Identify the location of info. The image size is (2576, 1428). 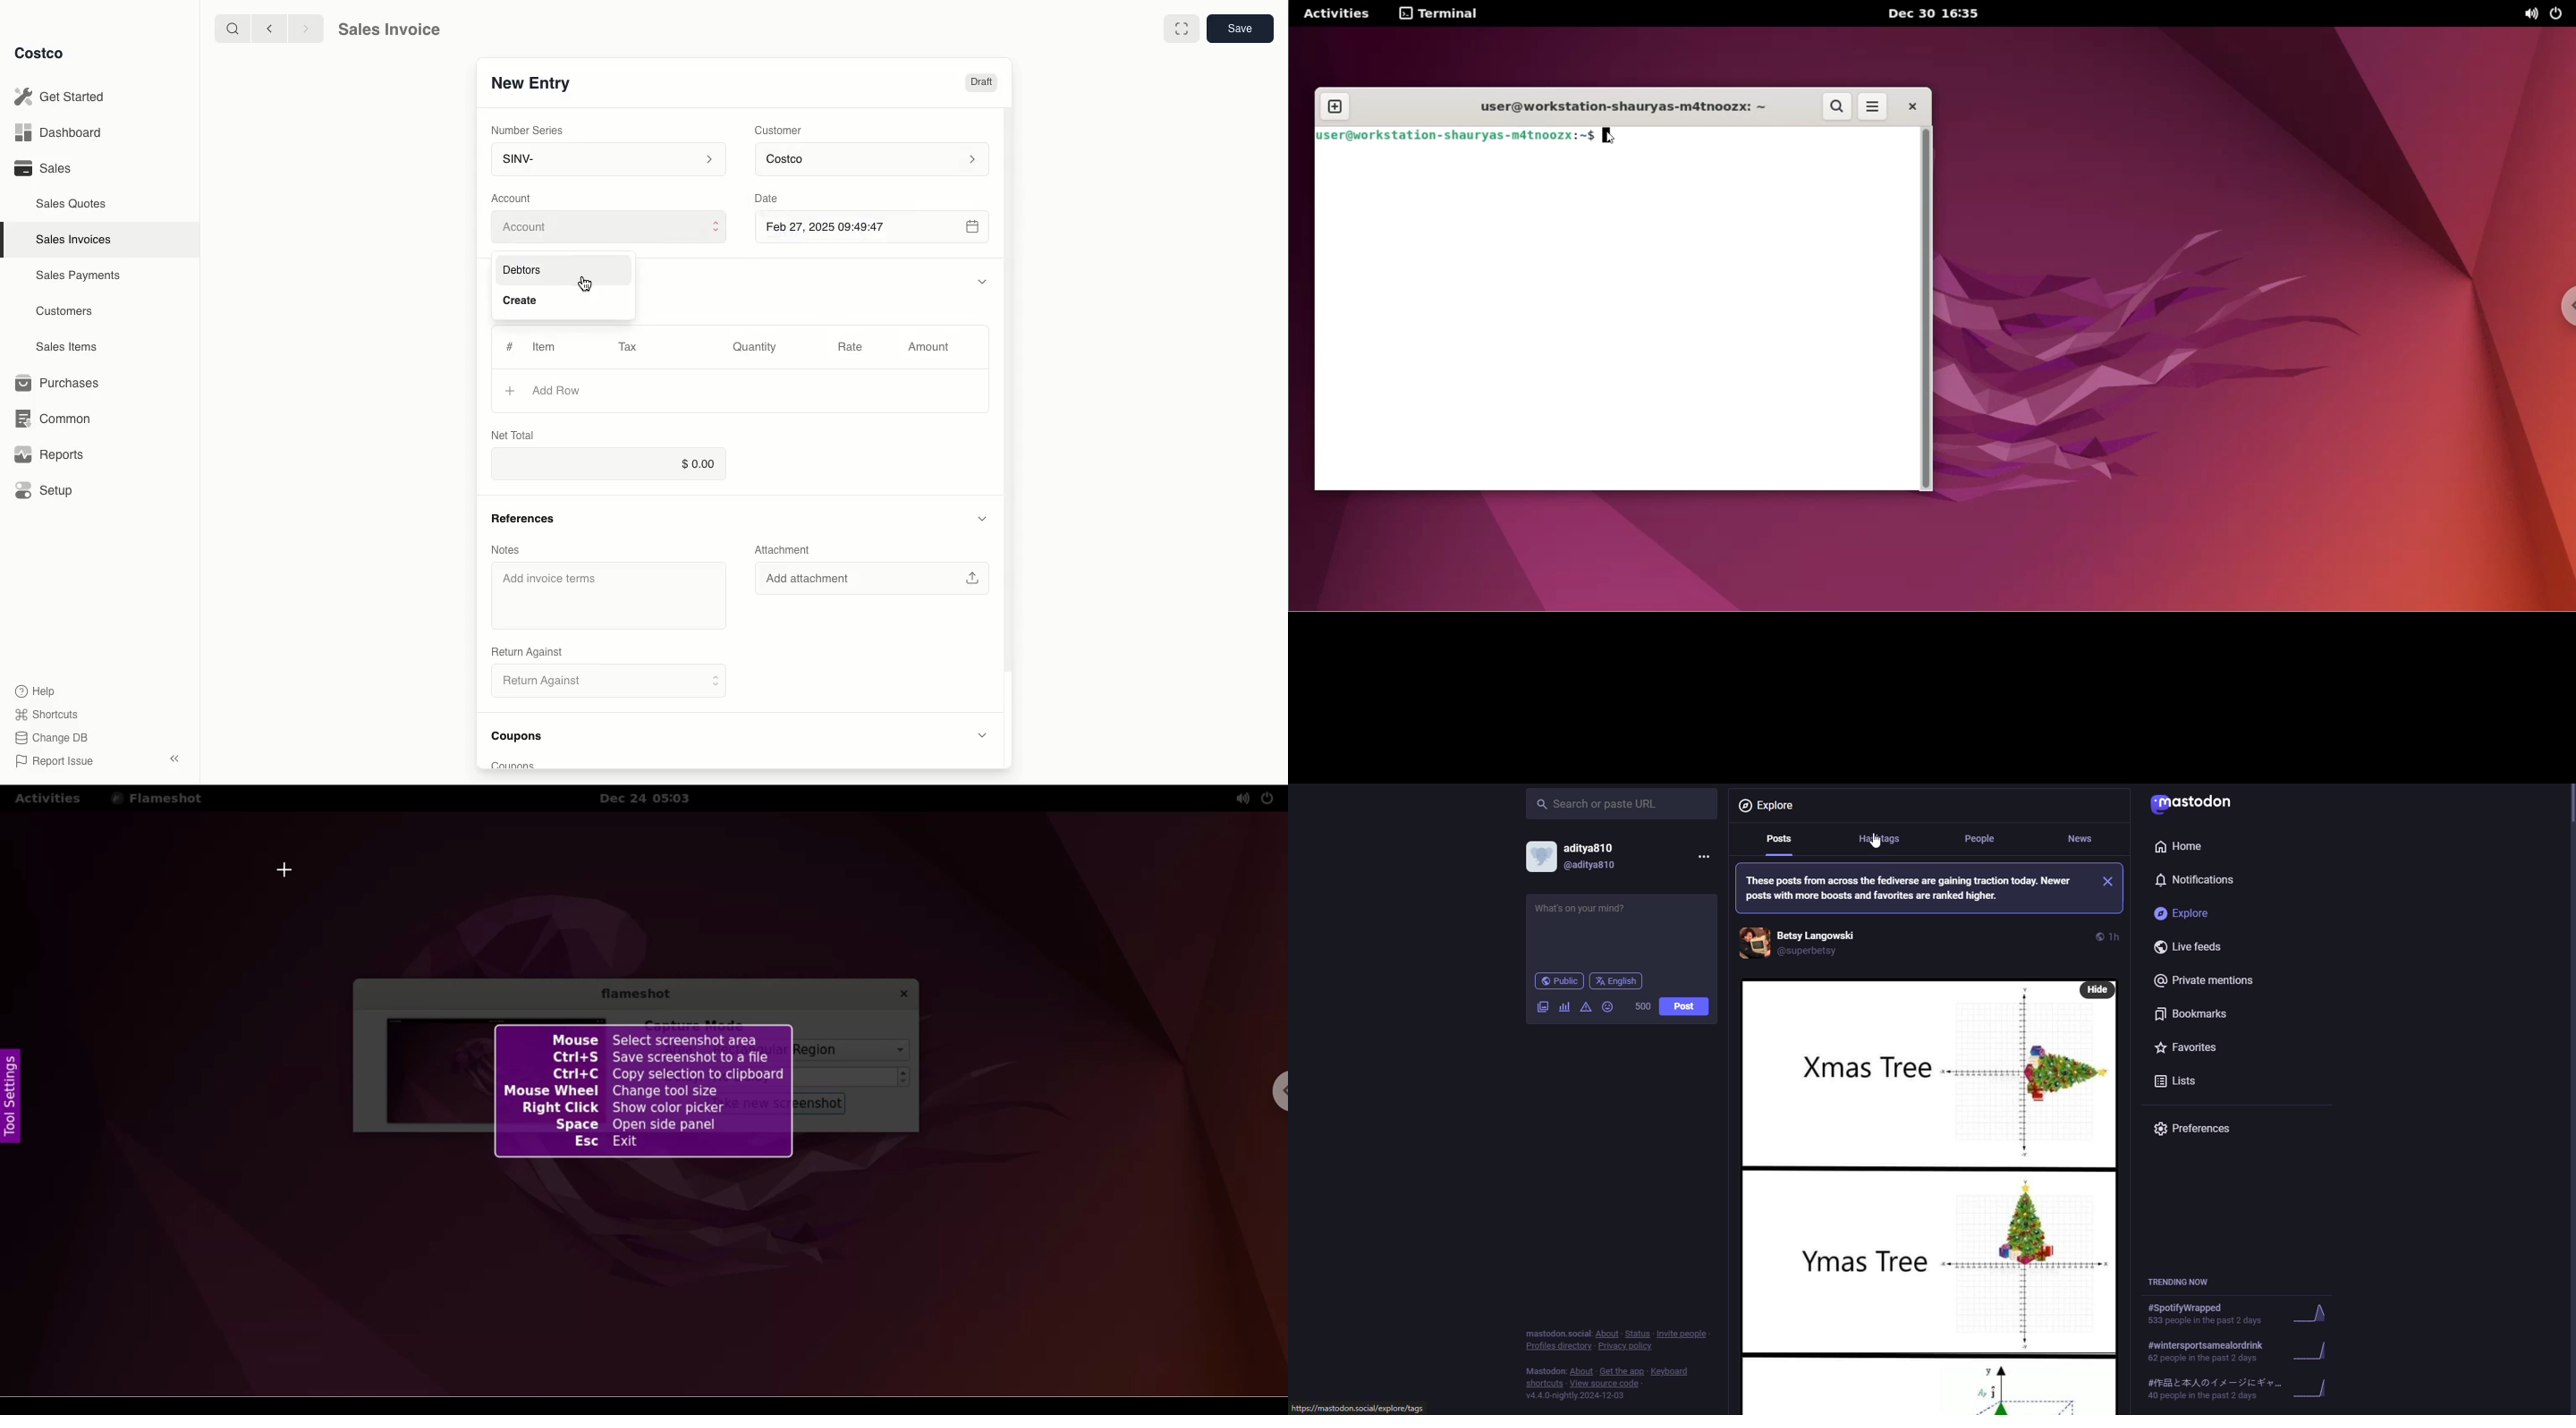
(1913, 889).